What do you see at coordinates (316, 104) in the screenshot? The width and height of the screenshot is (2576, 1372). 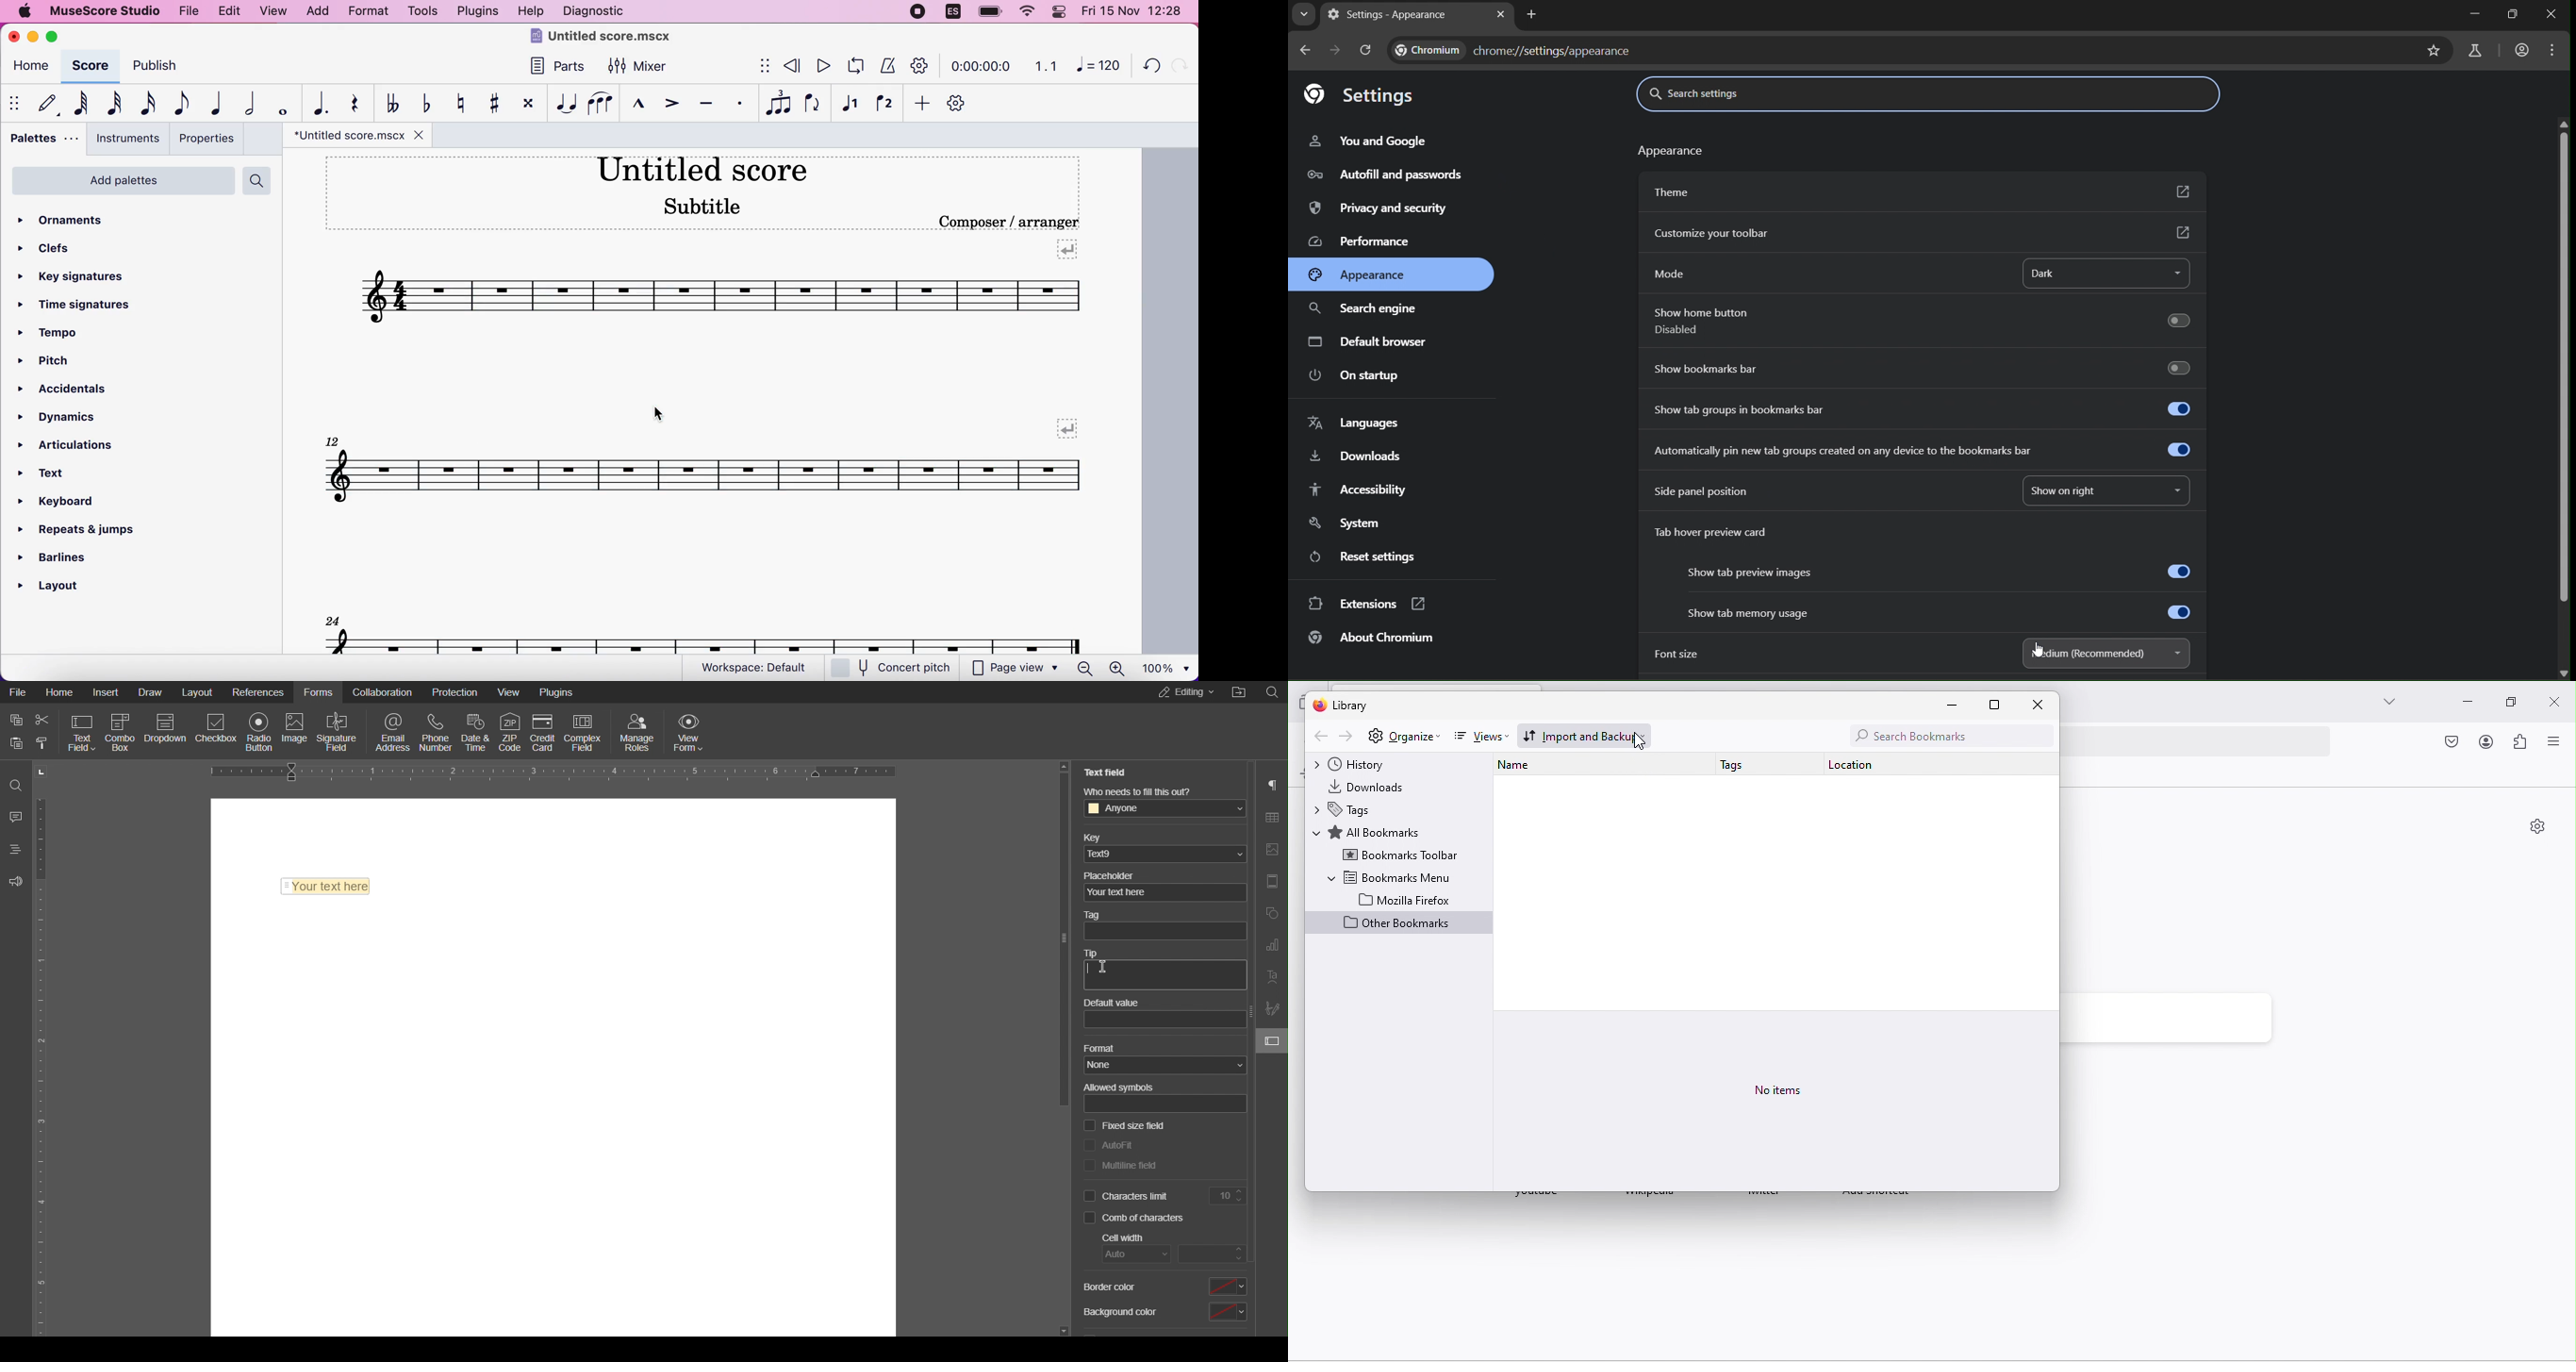 I see `augmentation dot` at bounding box center [316, 104].